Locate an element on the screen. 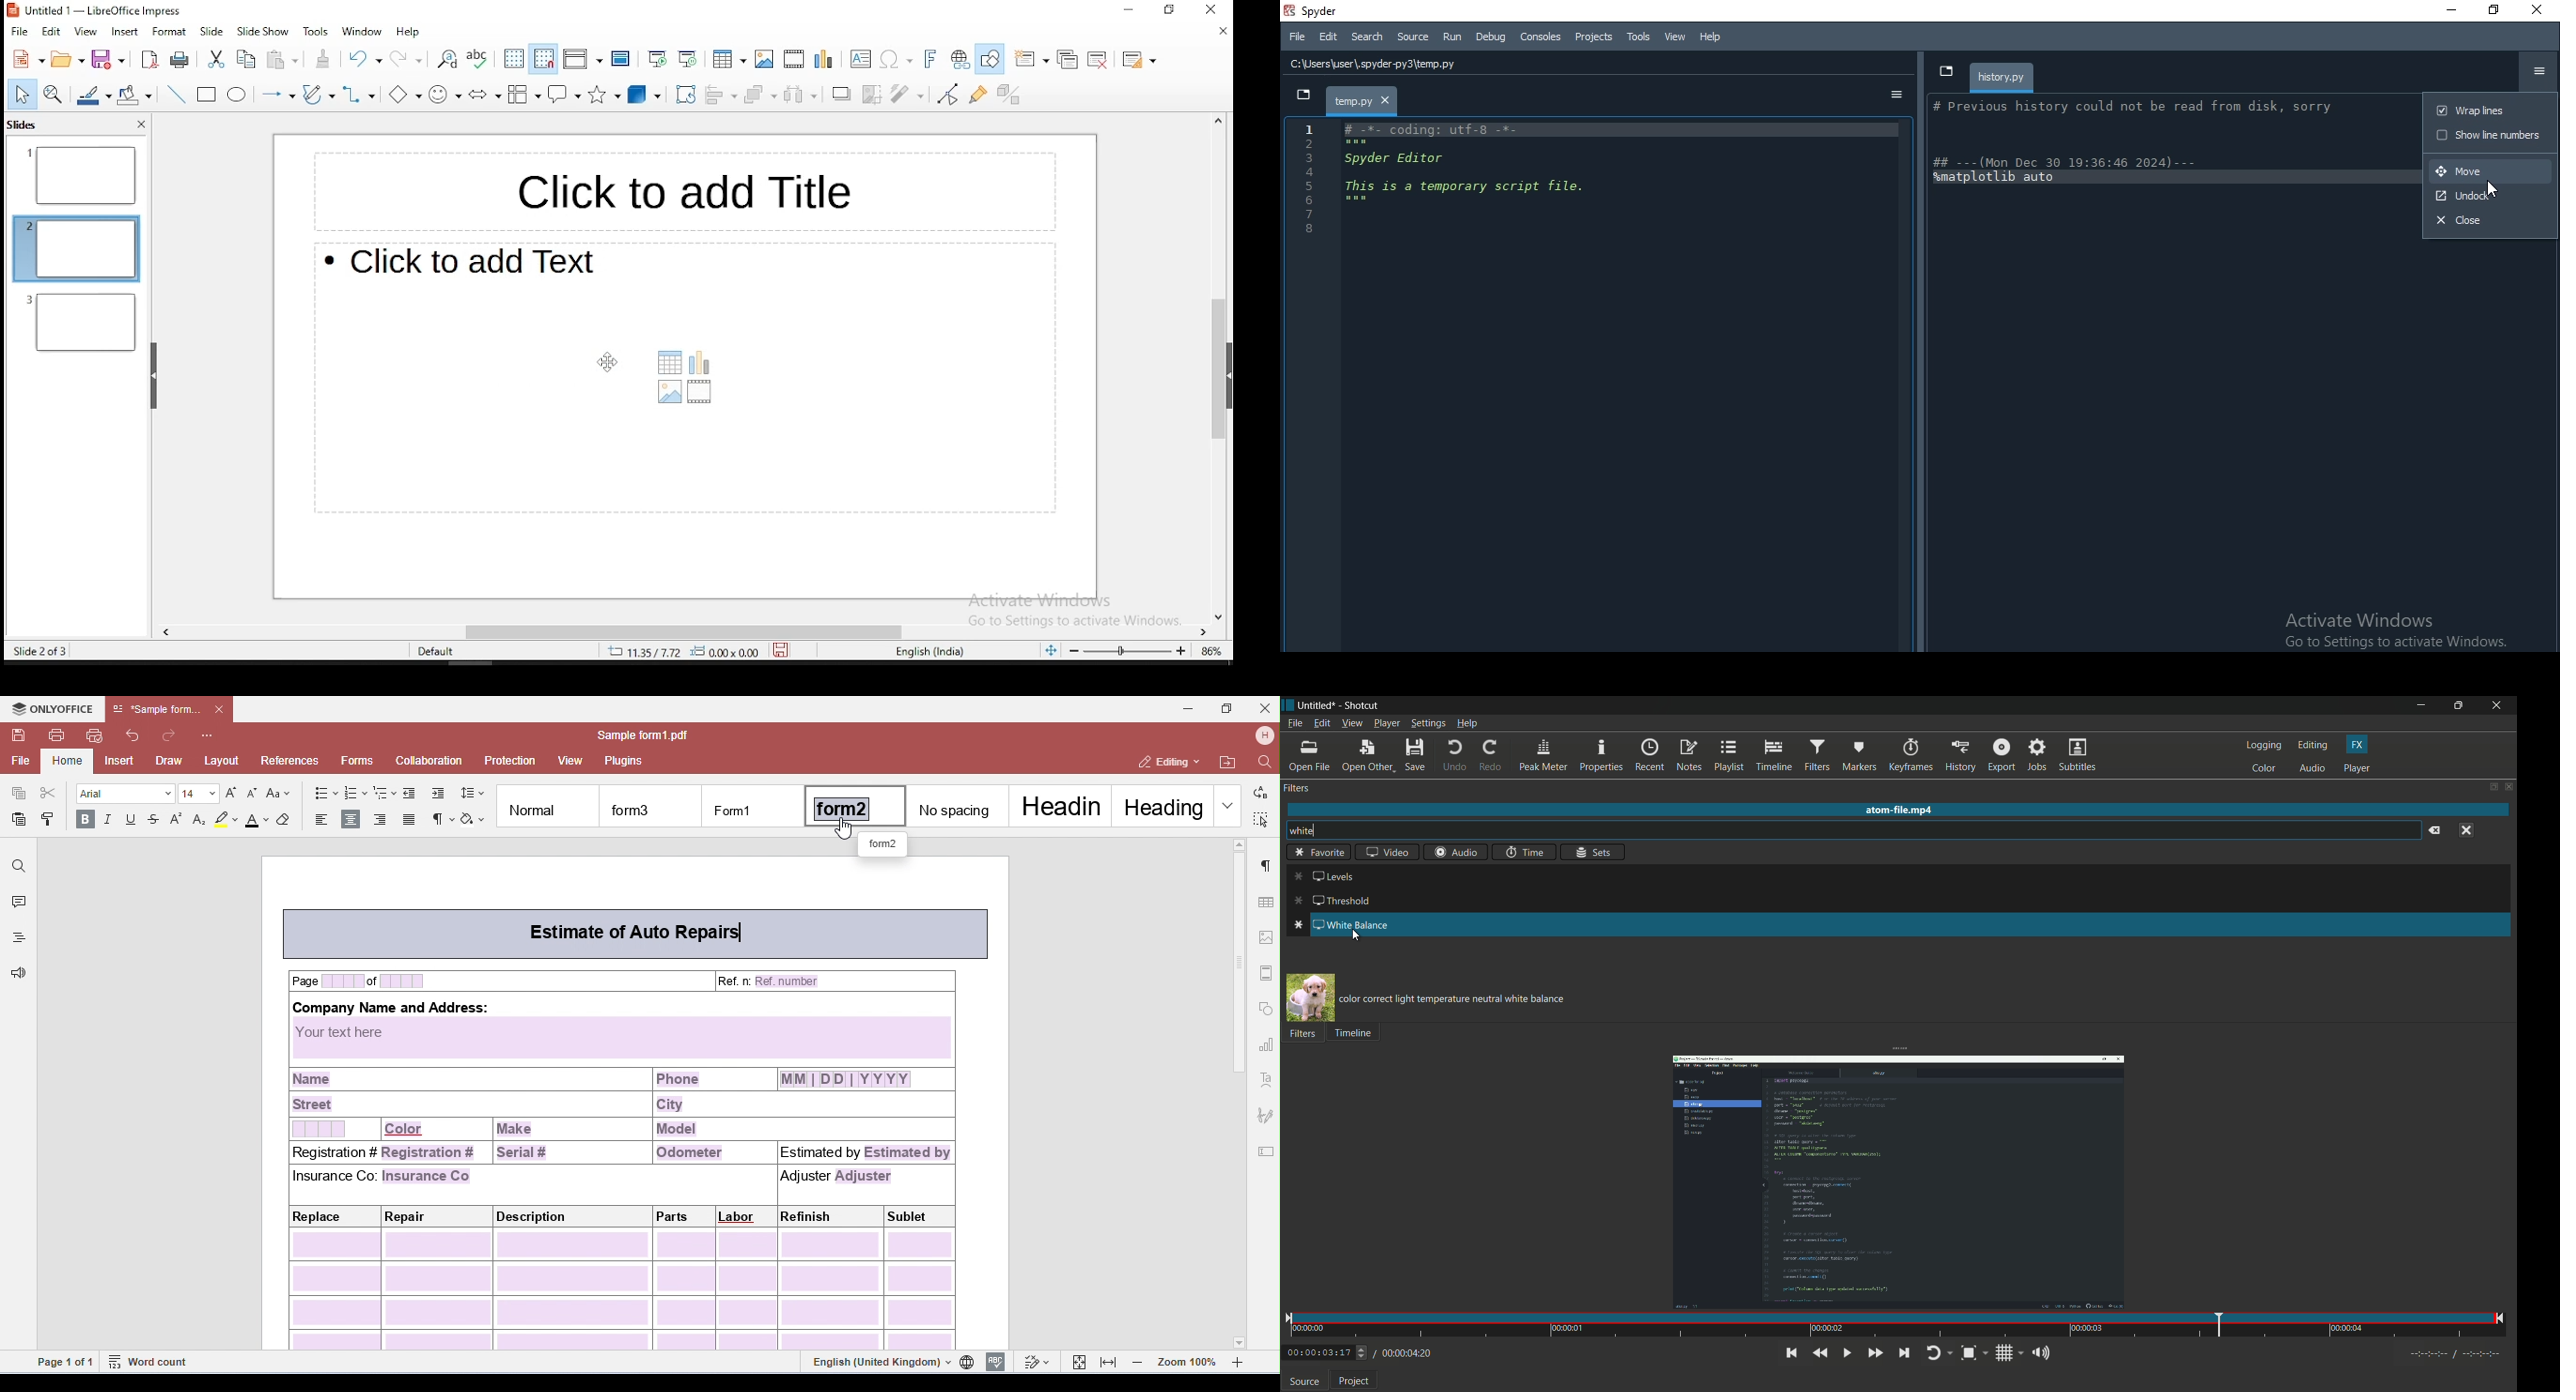 The image size is (2576, 1400). video is located at coordinates (1388, 852).